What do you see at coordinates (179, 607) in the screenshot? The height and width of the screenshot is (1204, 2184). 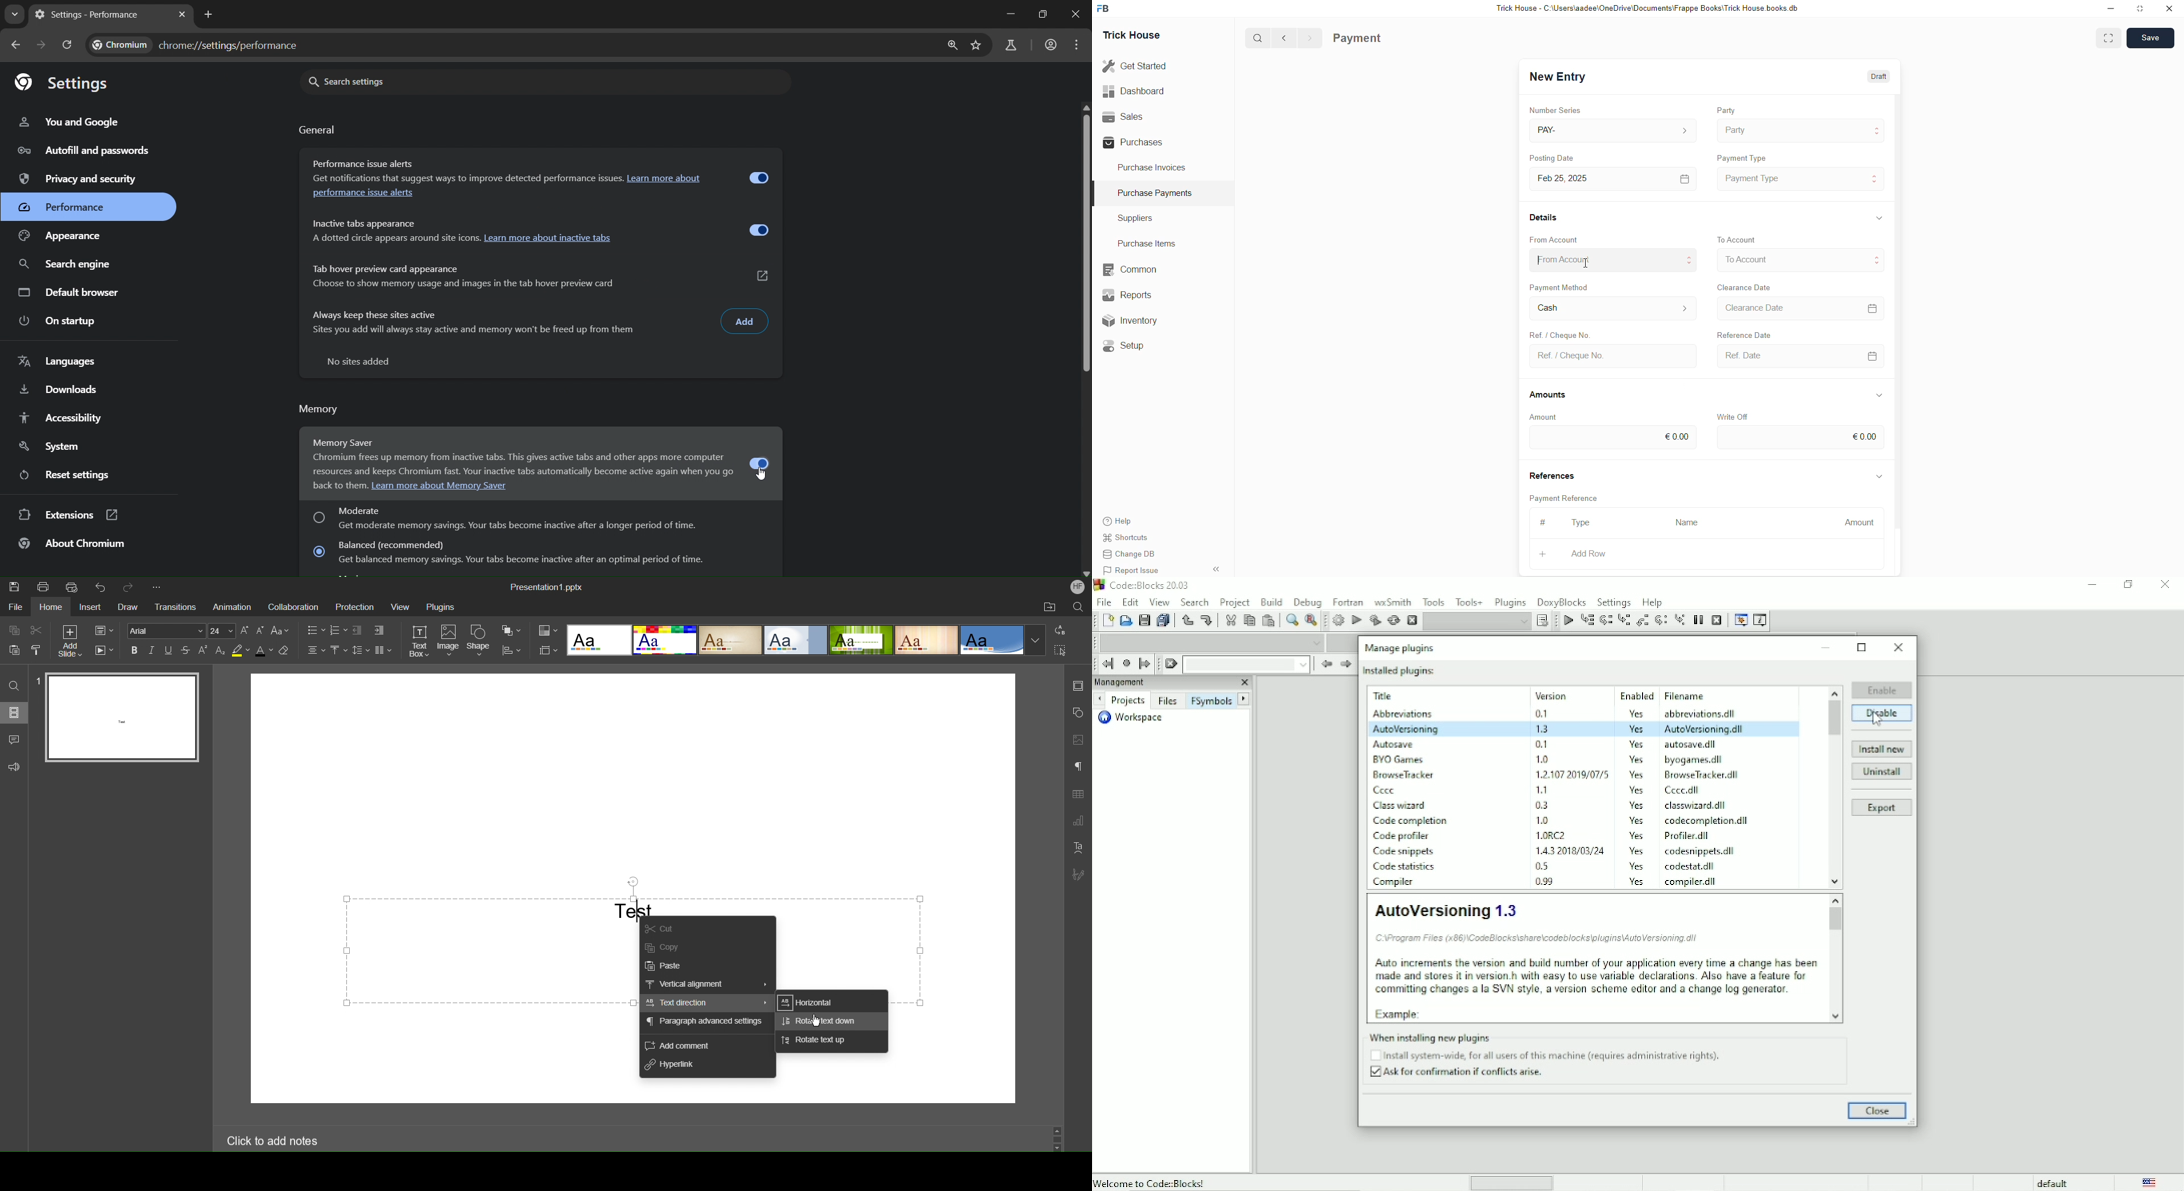 I see `Transitions` at bounding box center [179, 607].